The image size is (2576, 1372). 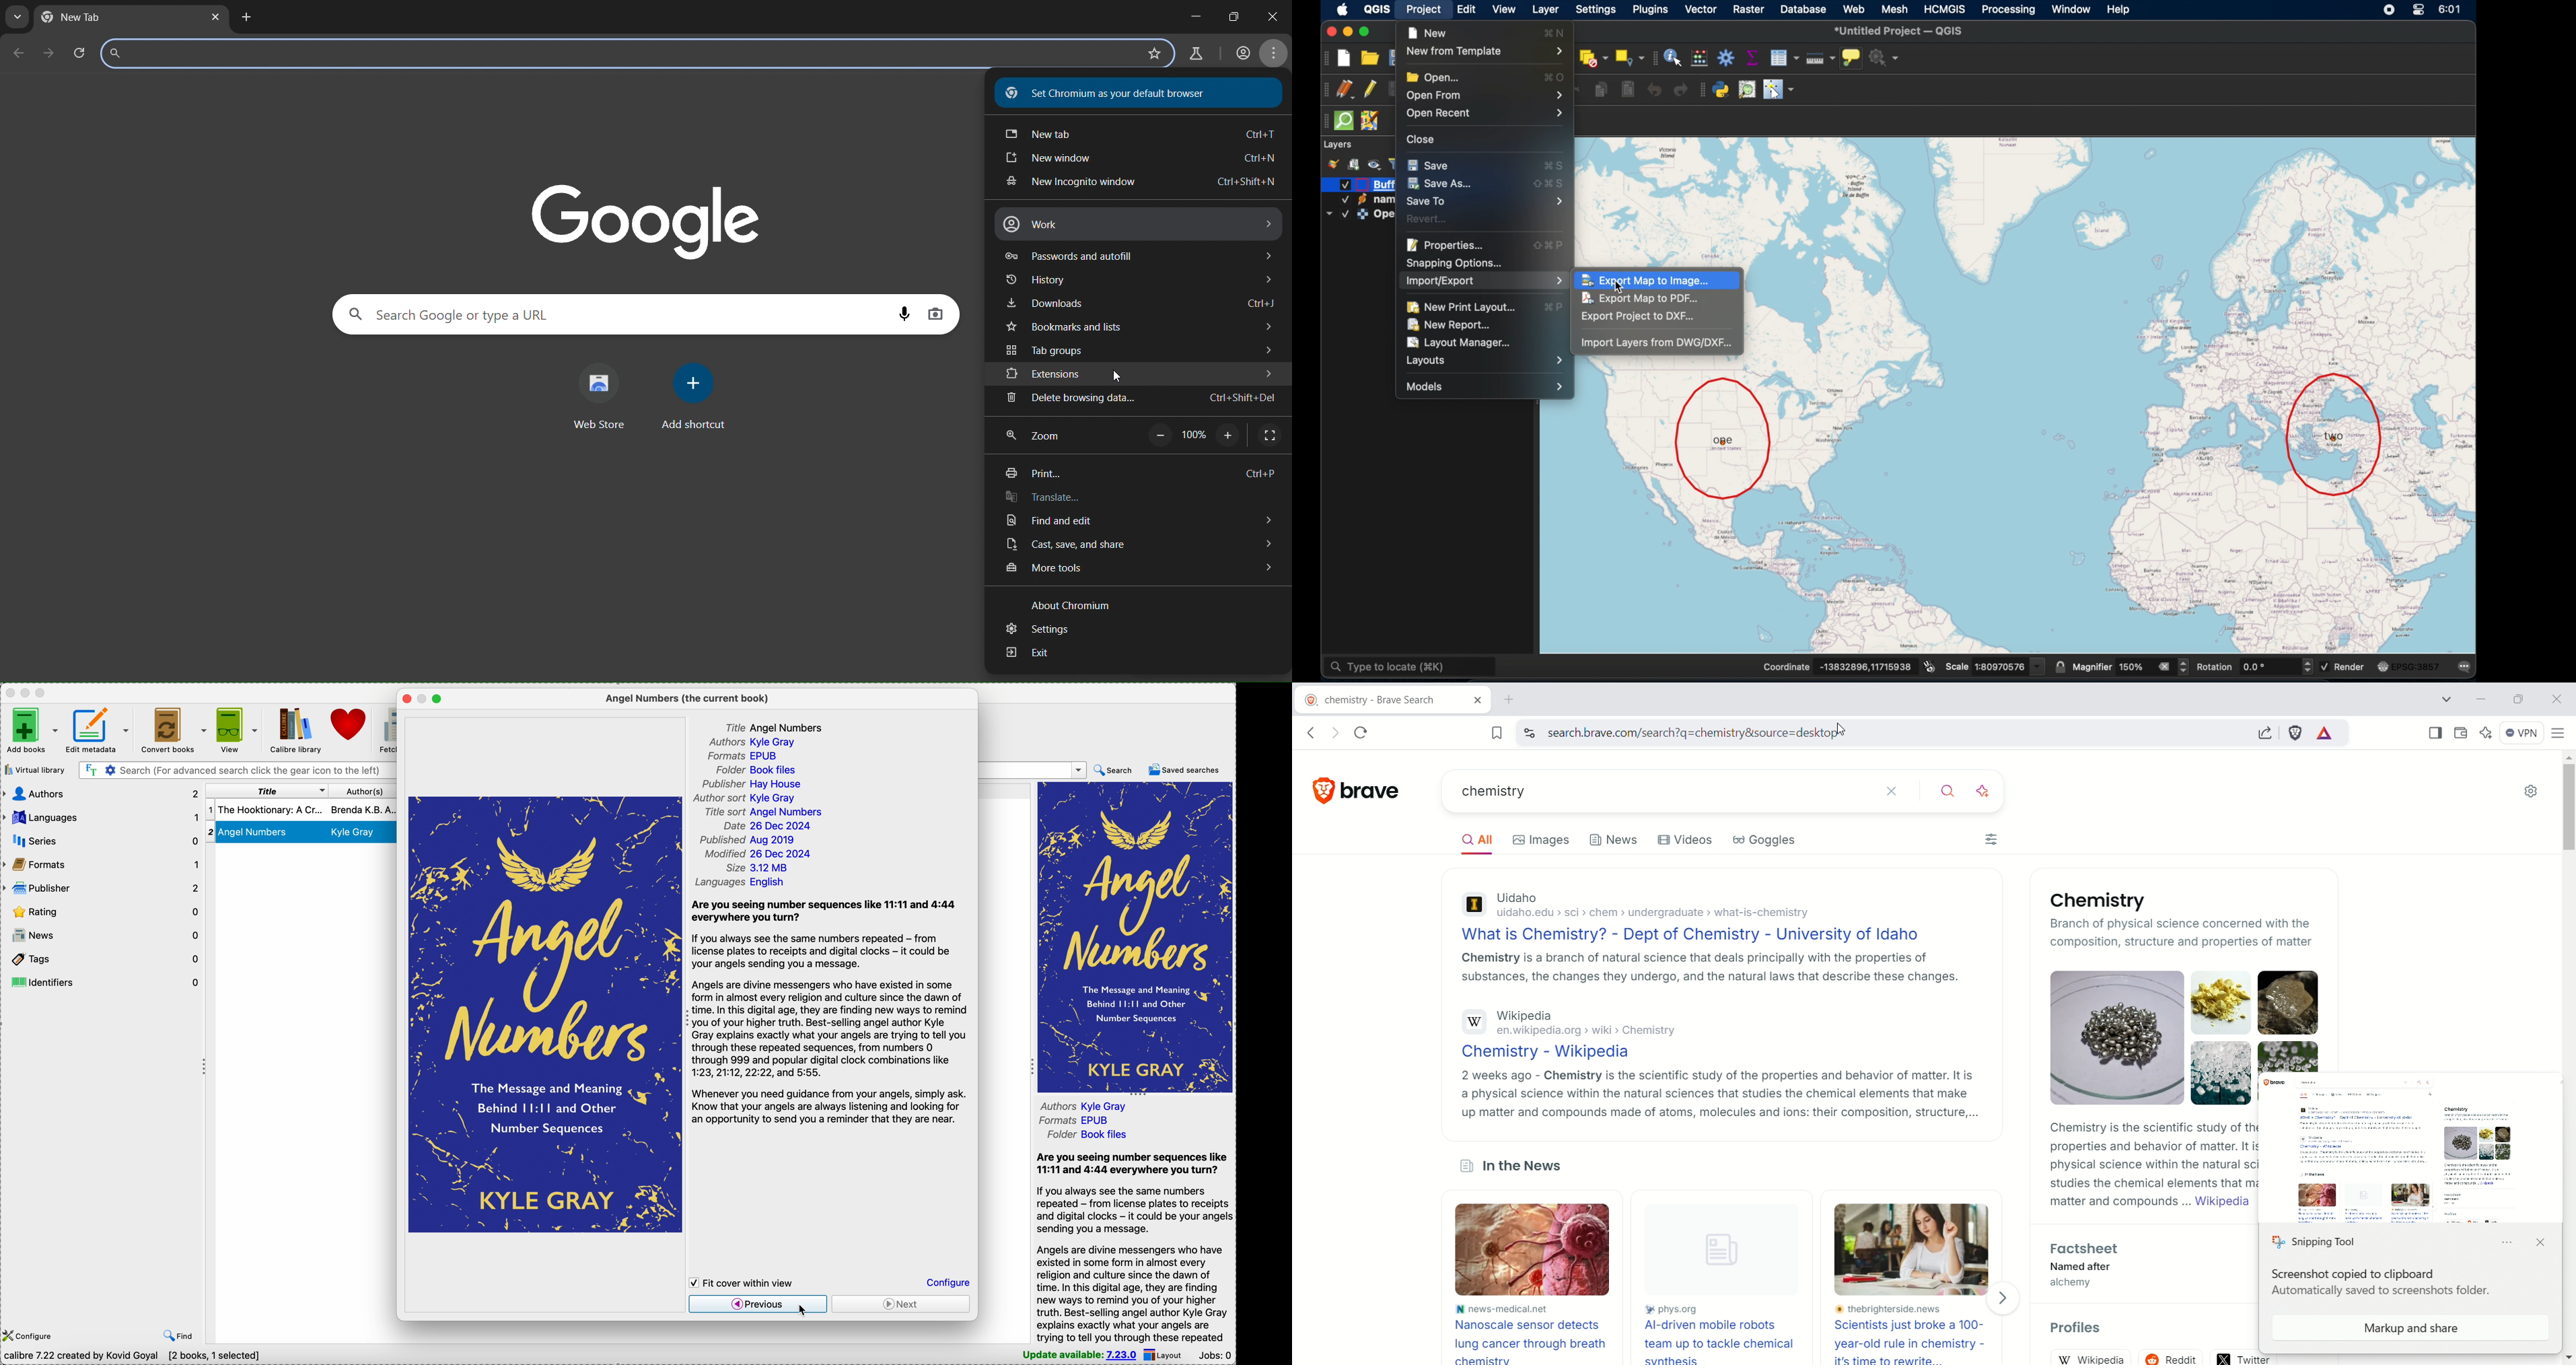 What do you see at coordinates (1363, 214) in the screenshot?
I see `icon` at bounding box center [1363, 214].